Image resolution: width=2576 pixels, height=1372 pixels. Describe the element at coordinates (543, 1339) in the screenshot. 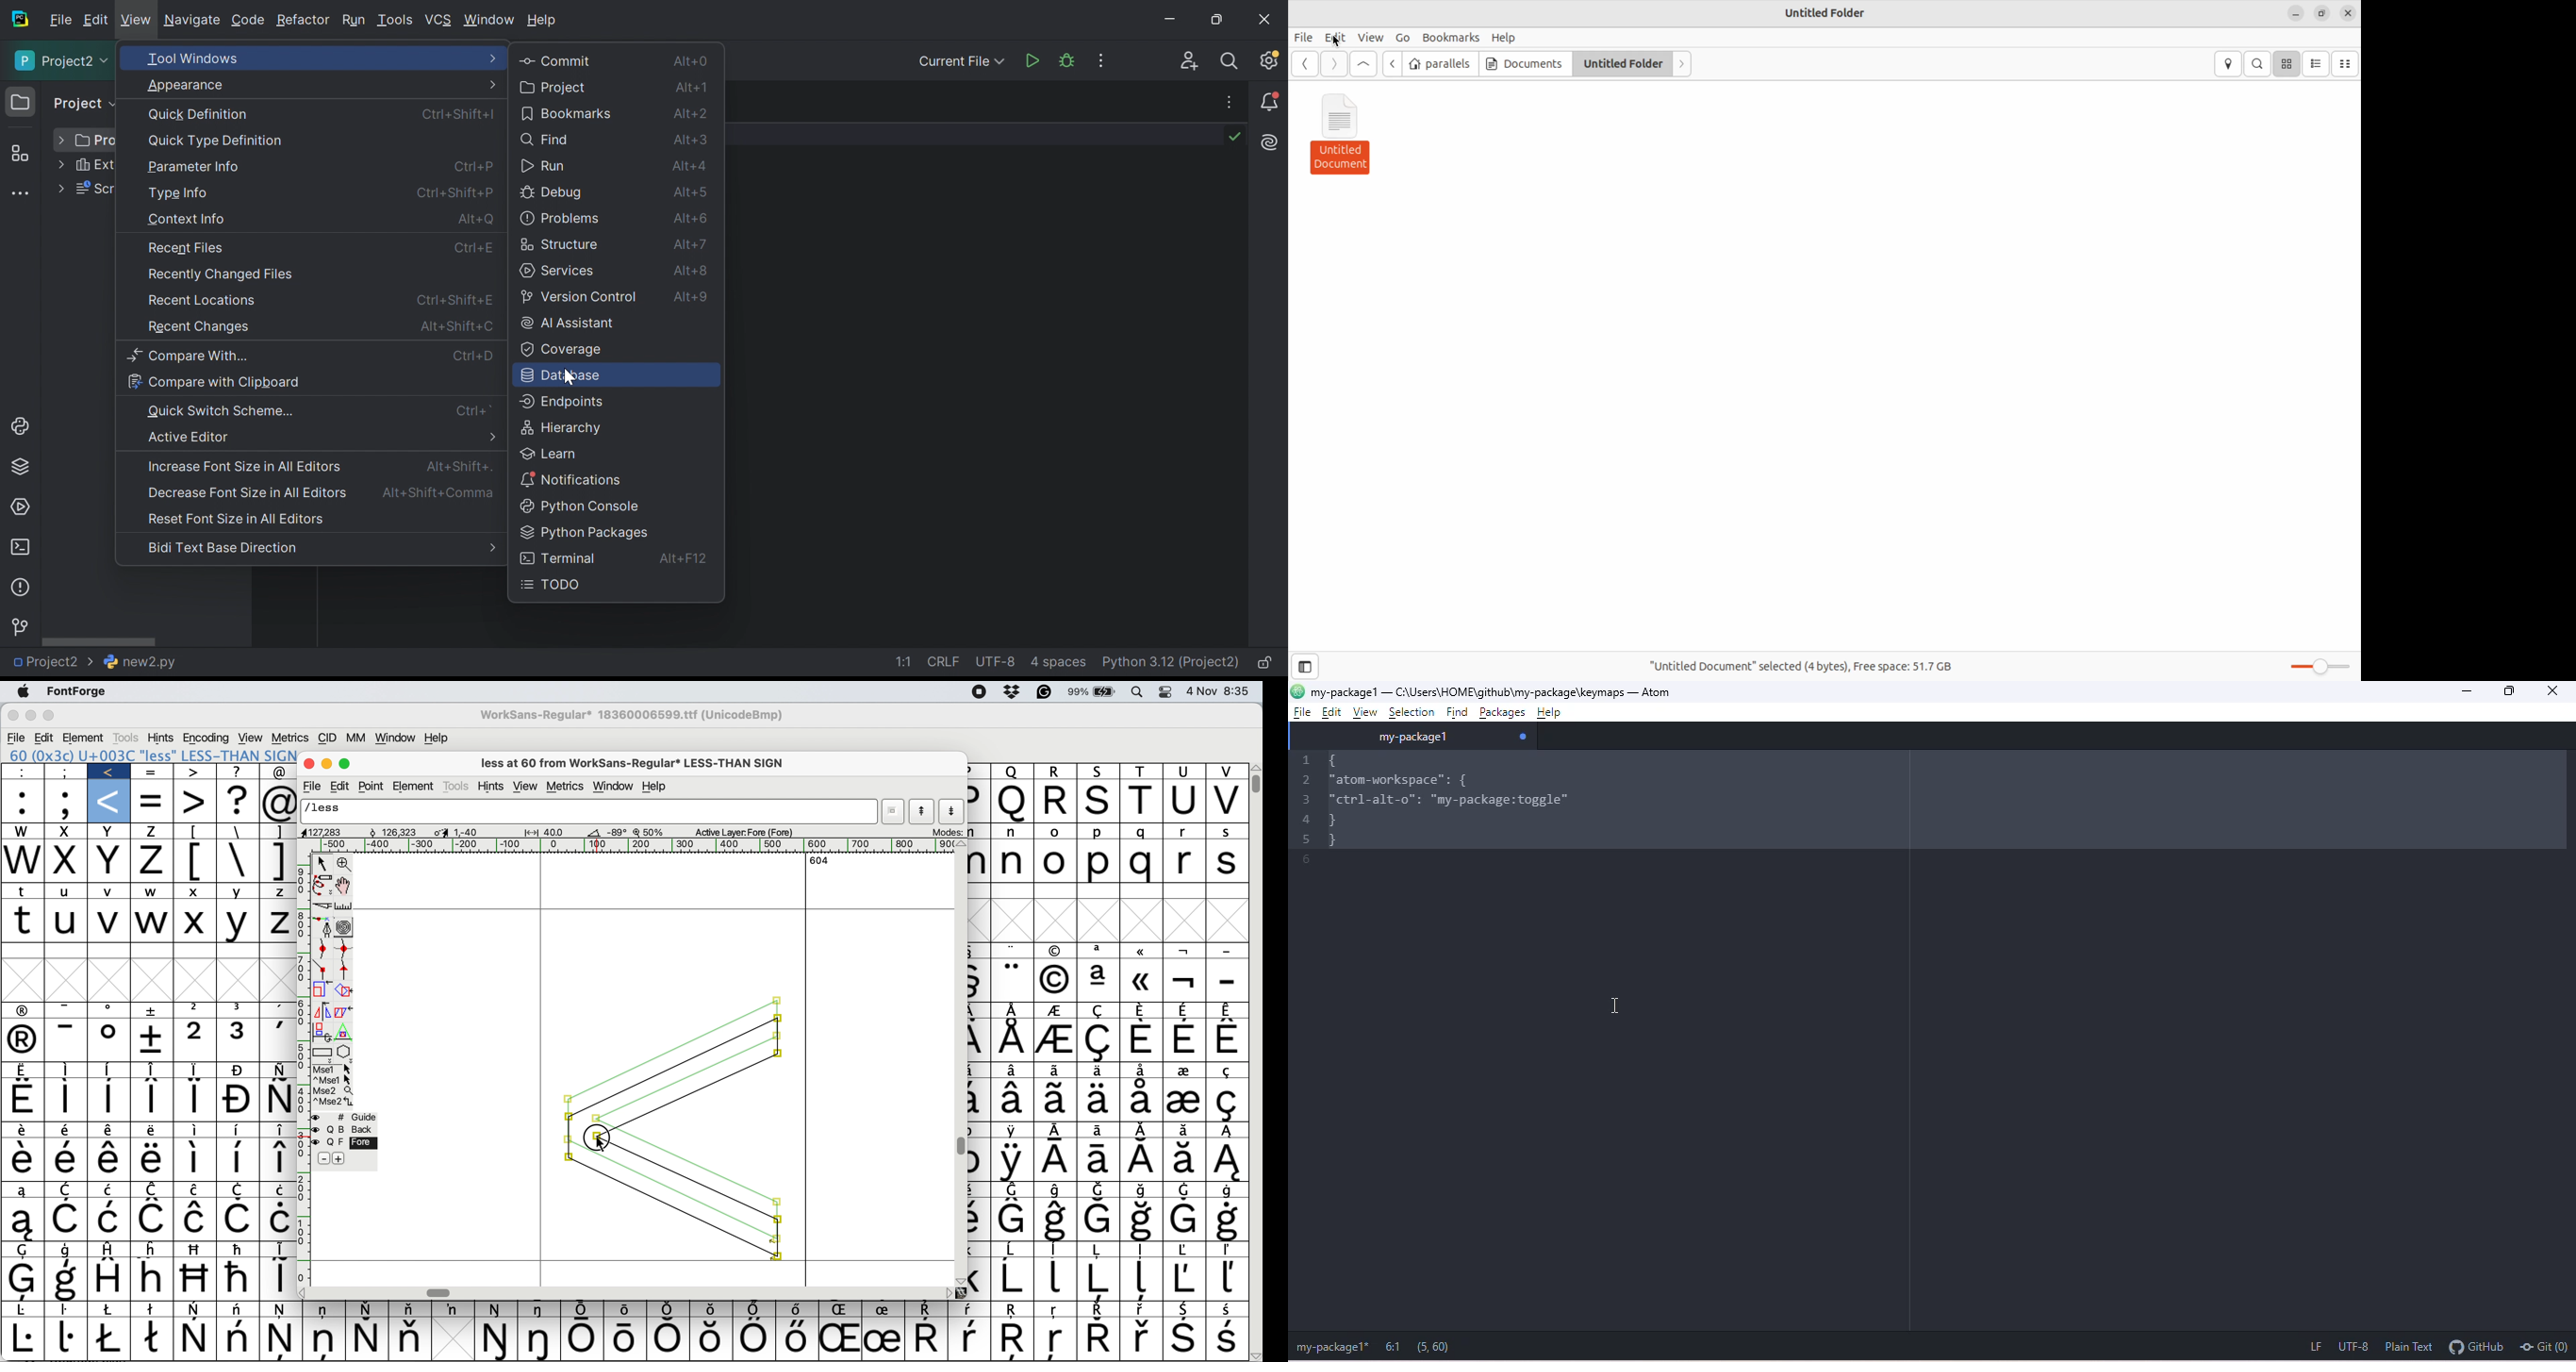

I see `Symbol` at that location.